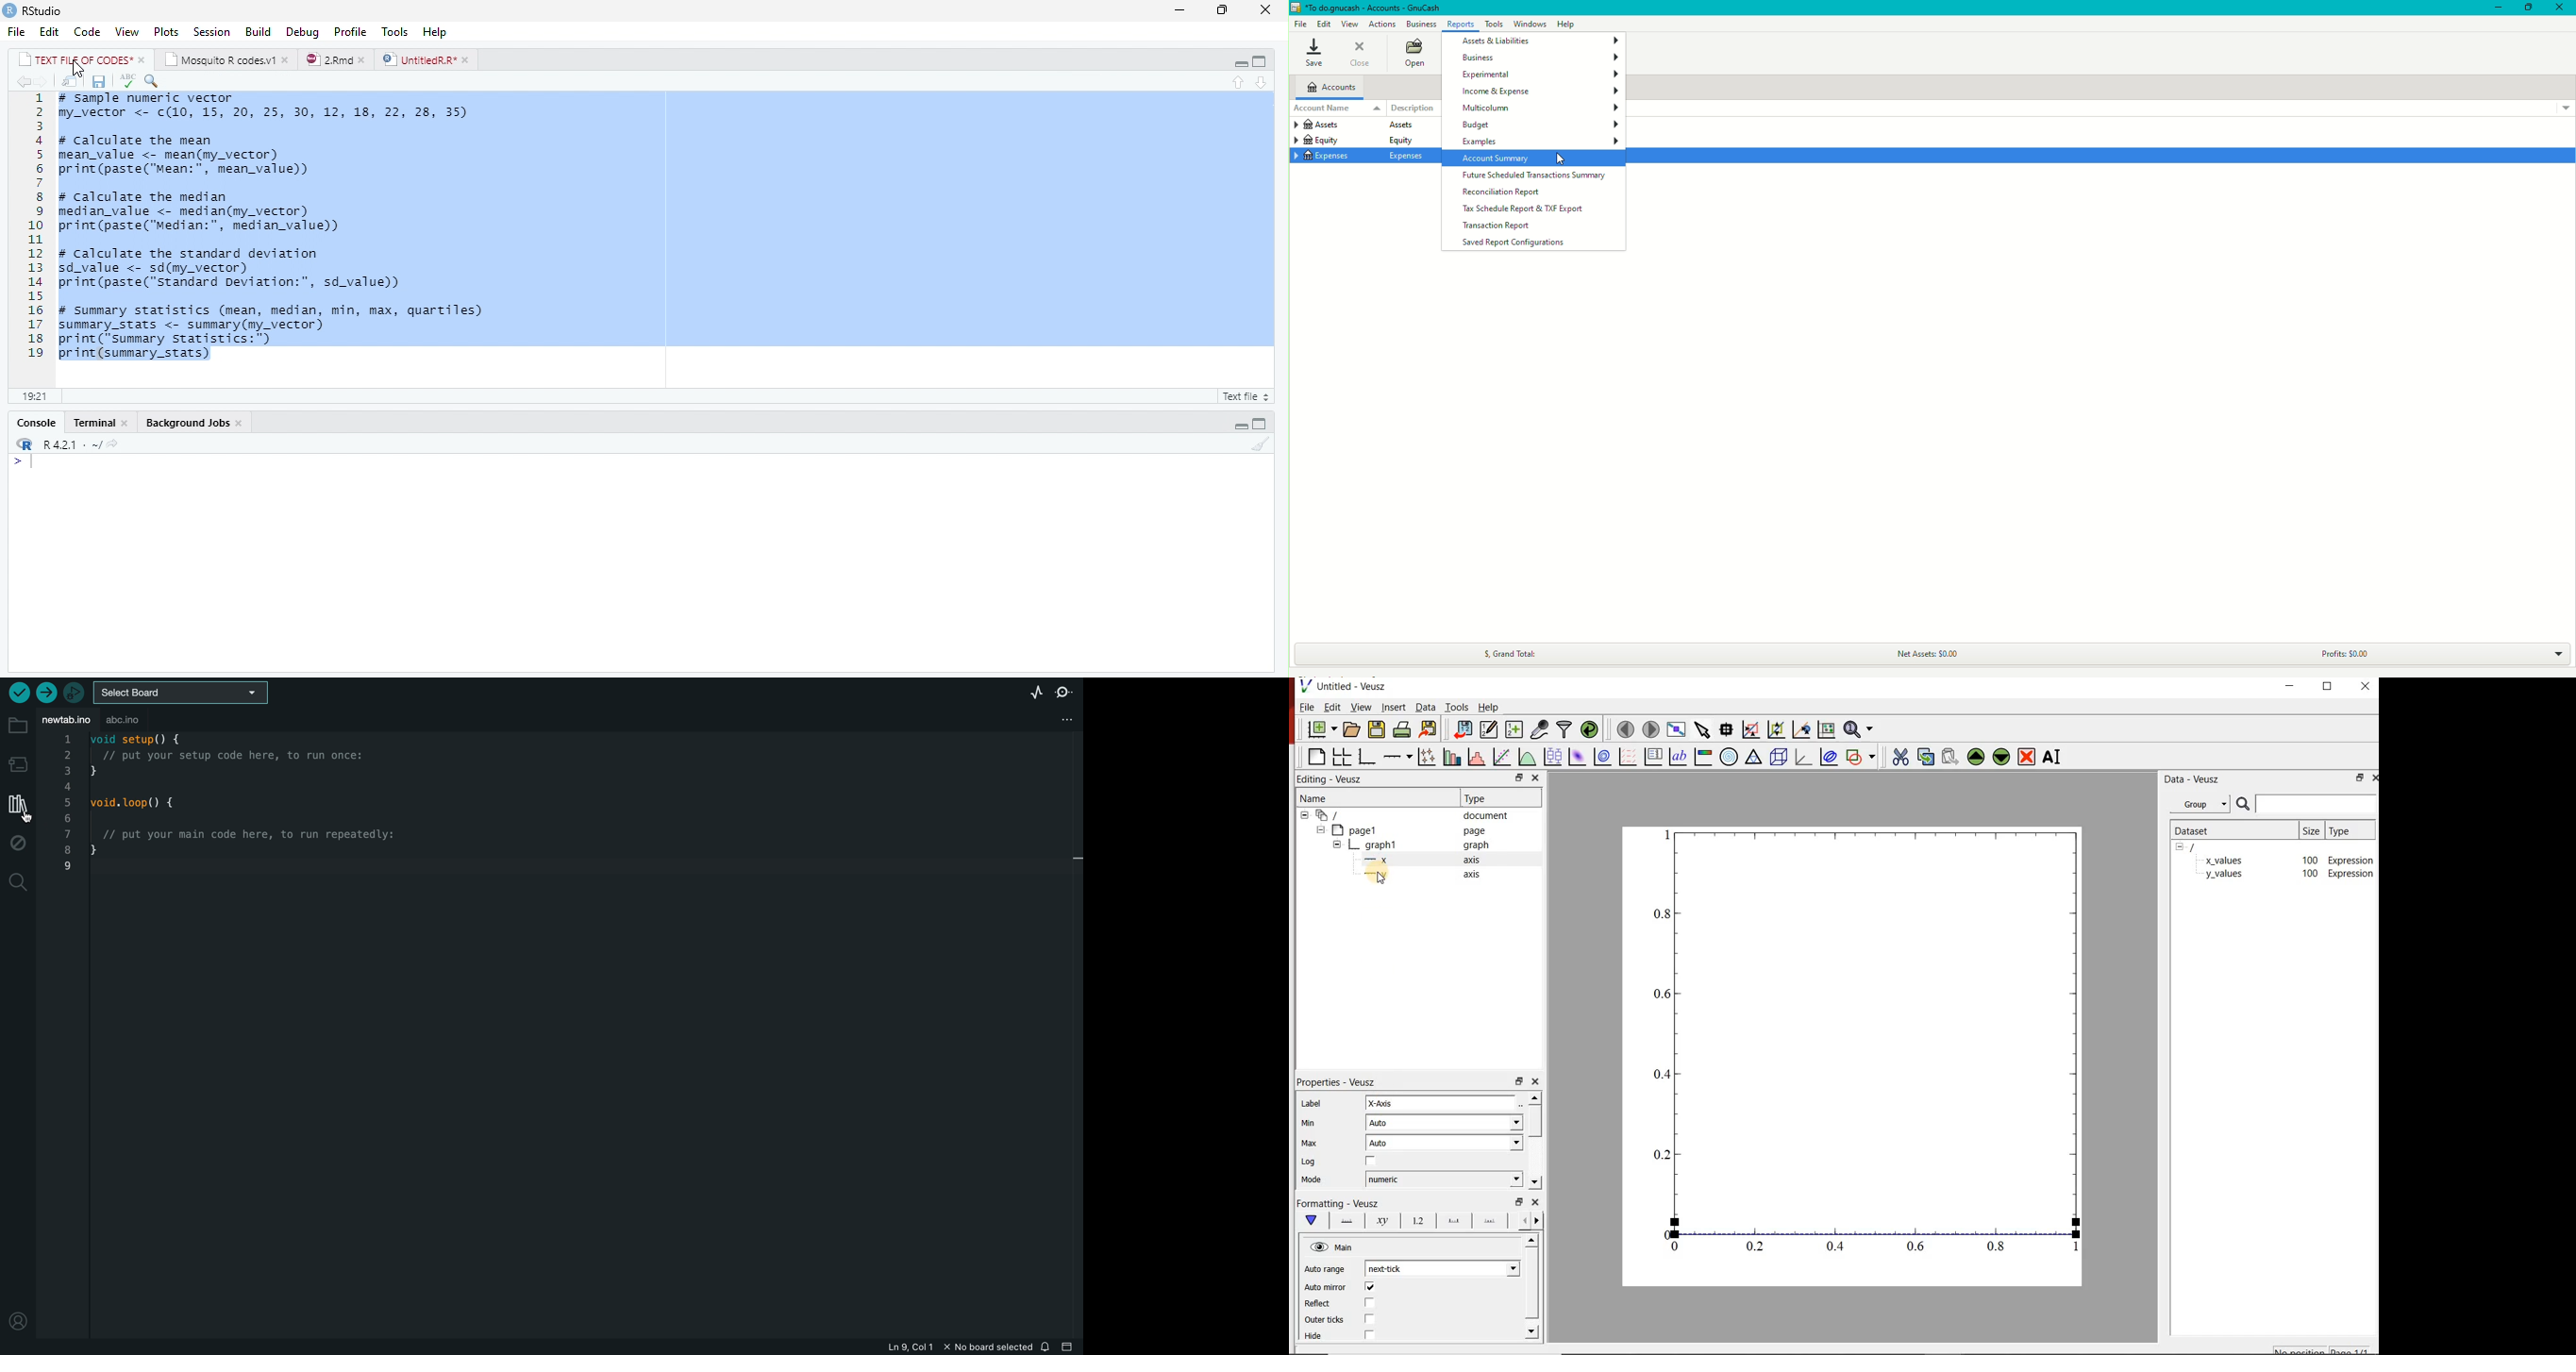 This screenshot has height=1372, width=2576. What do you see at coordinates (435, 32) in the screenshot?
I see `help` at bounding box center [435, 32].